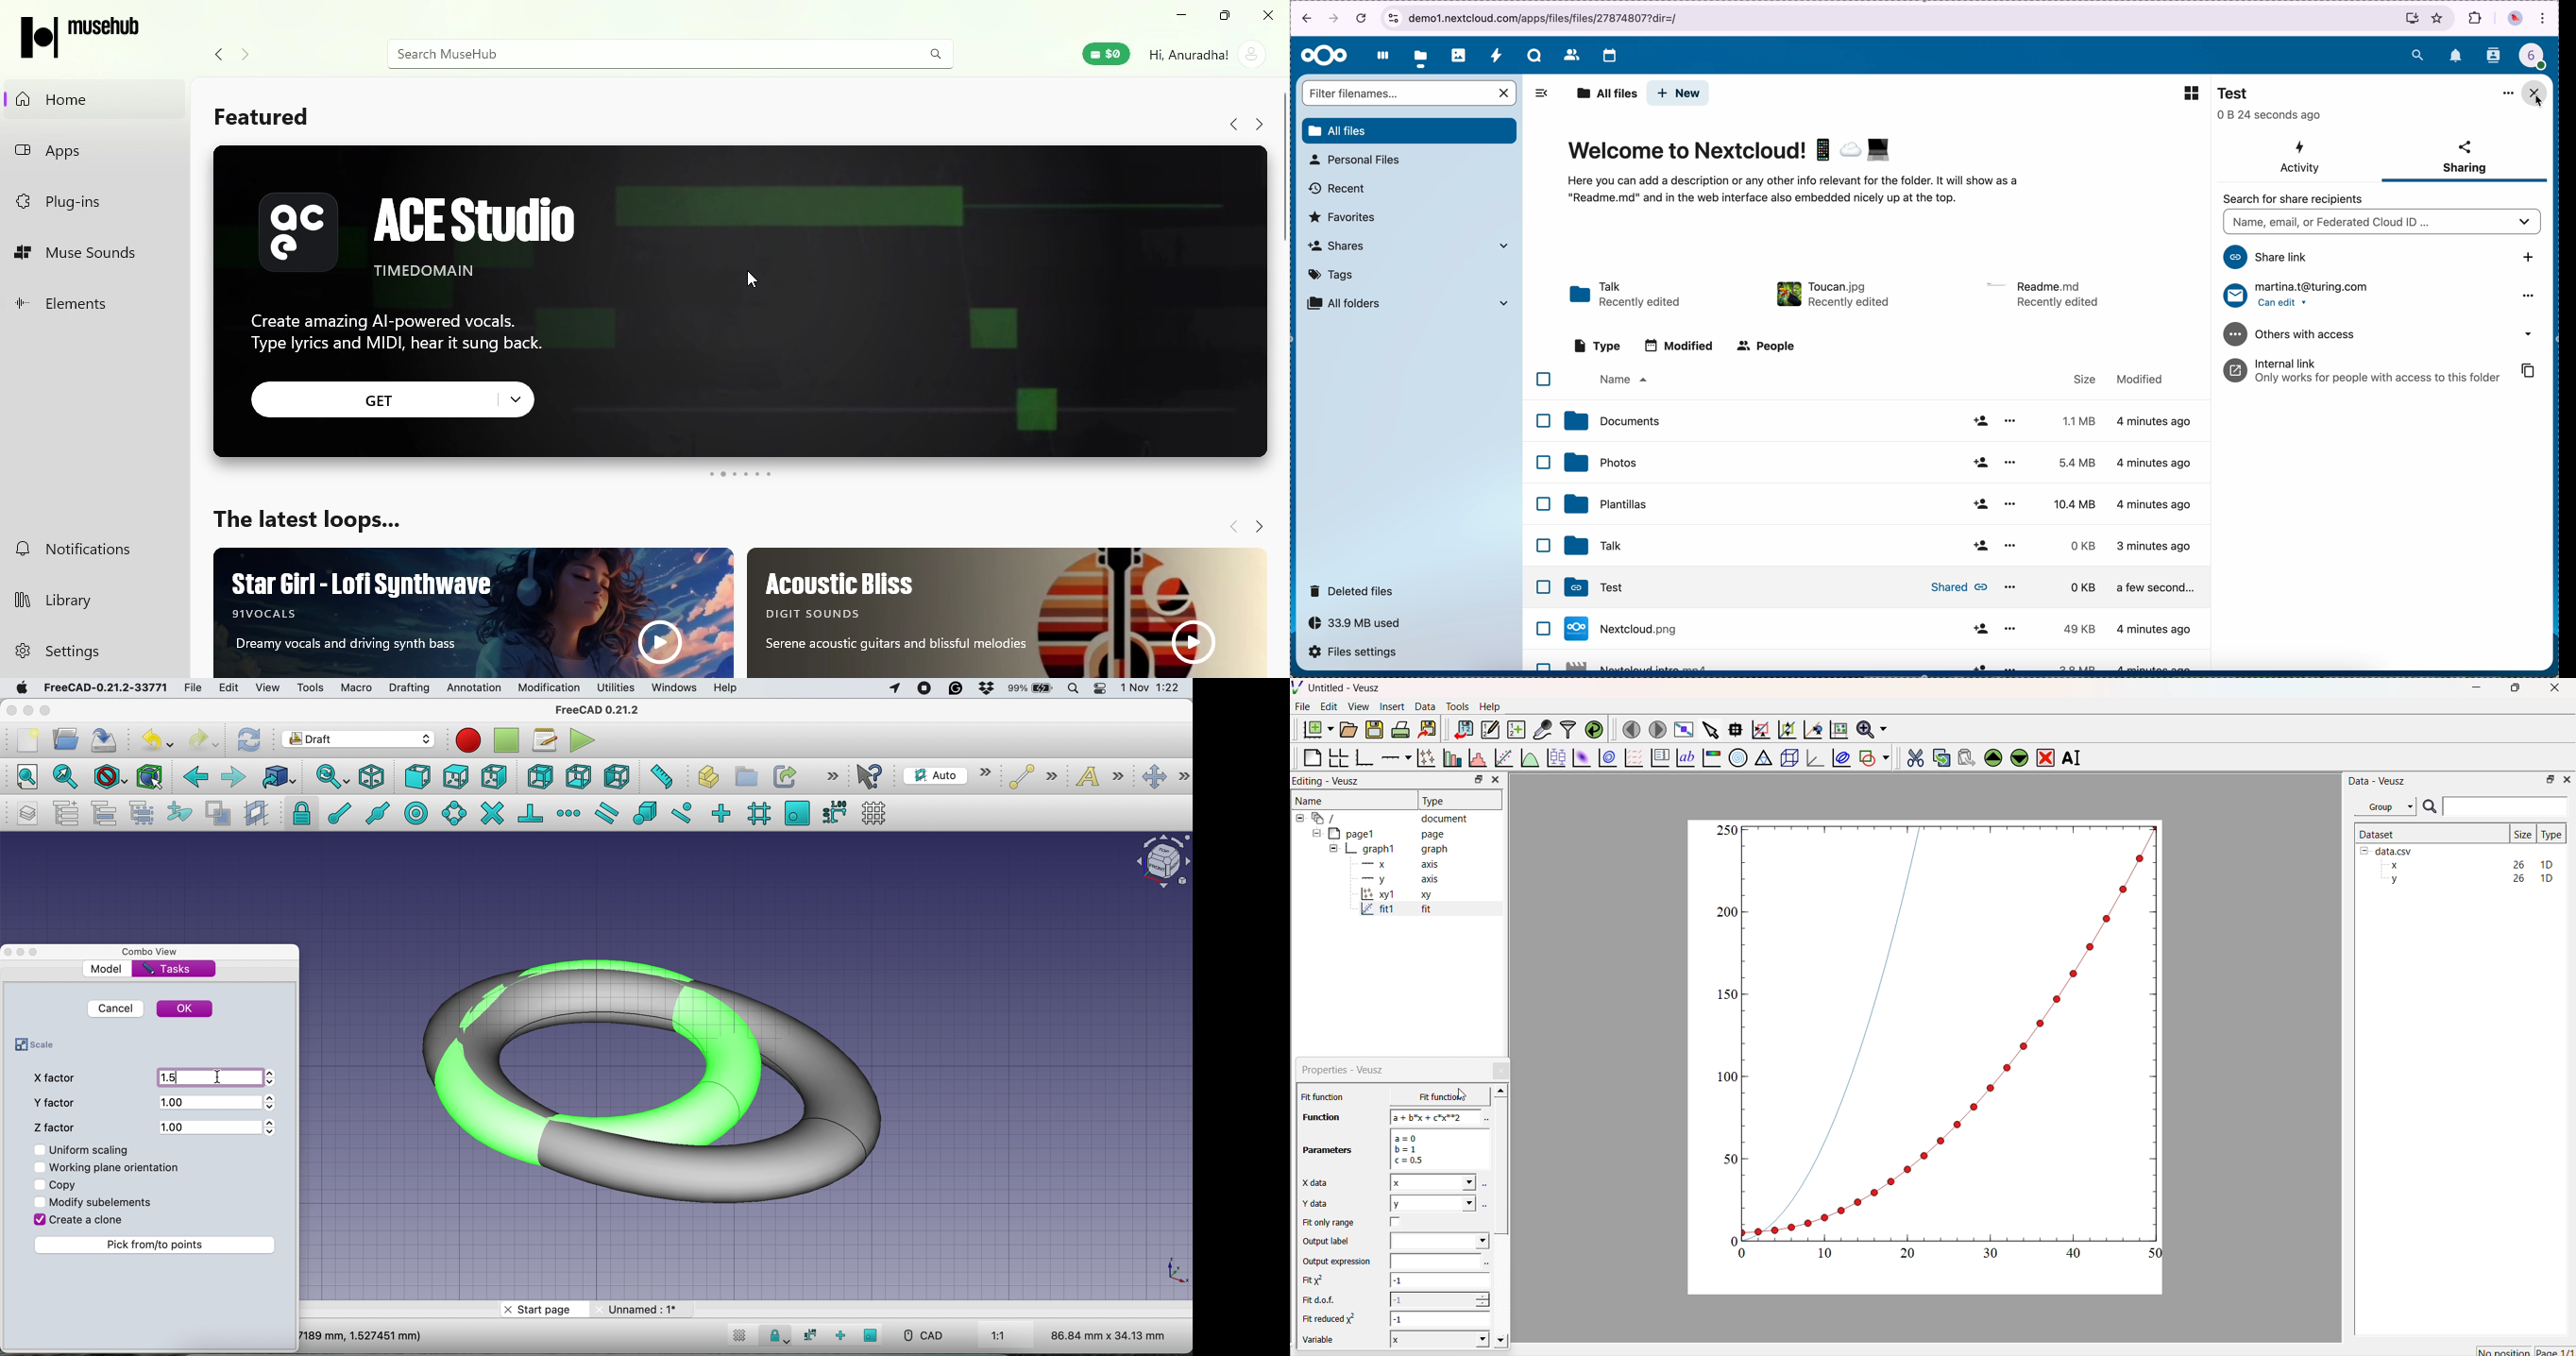 This screenshot has width=2576, height=1372. I want to click on notifications, so click(93, 550).